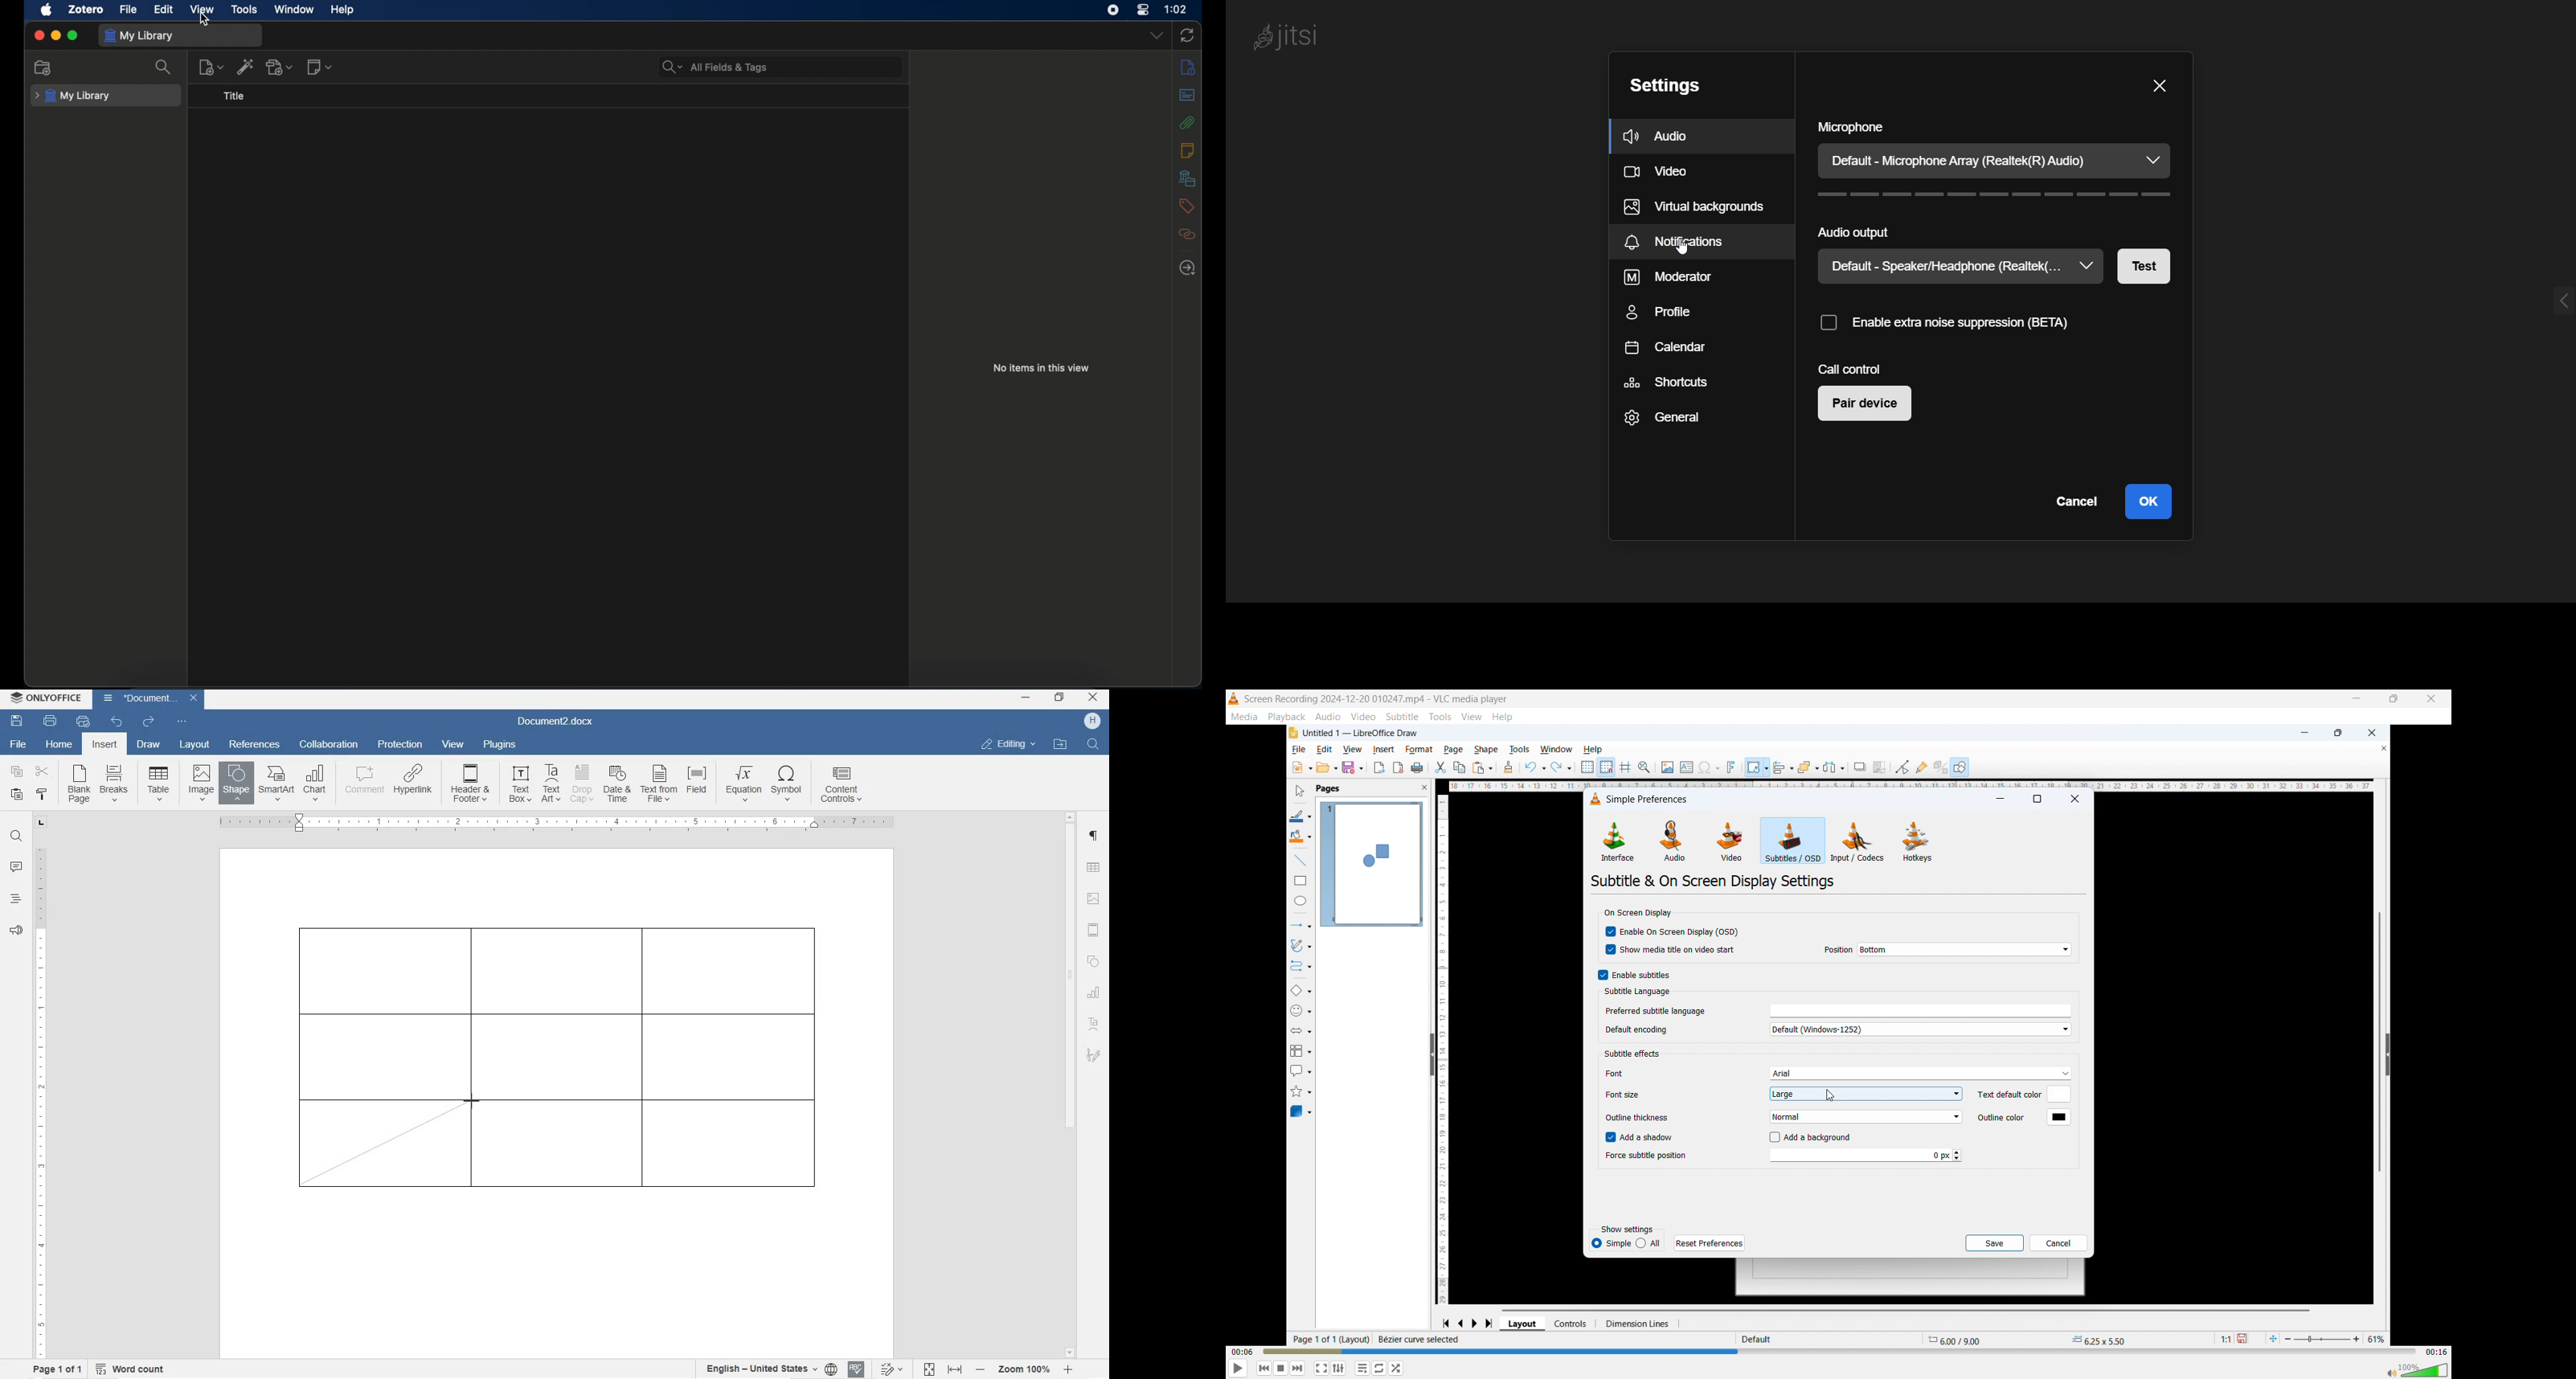  I want to click on OPEN FILE LOCATION, so click(1062, 745).